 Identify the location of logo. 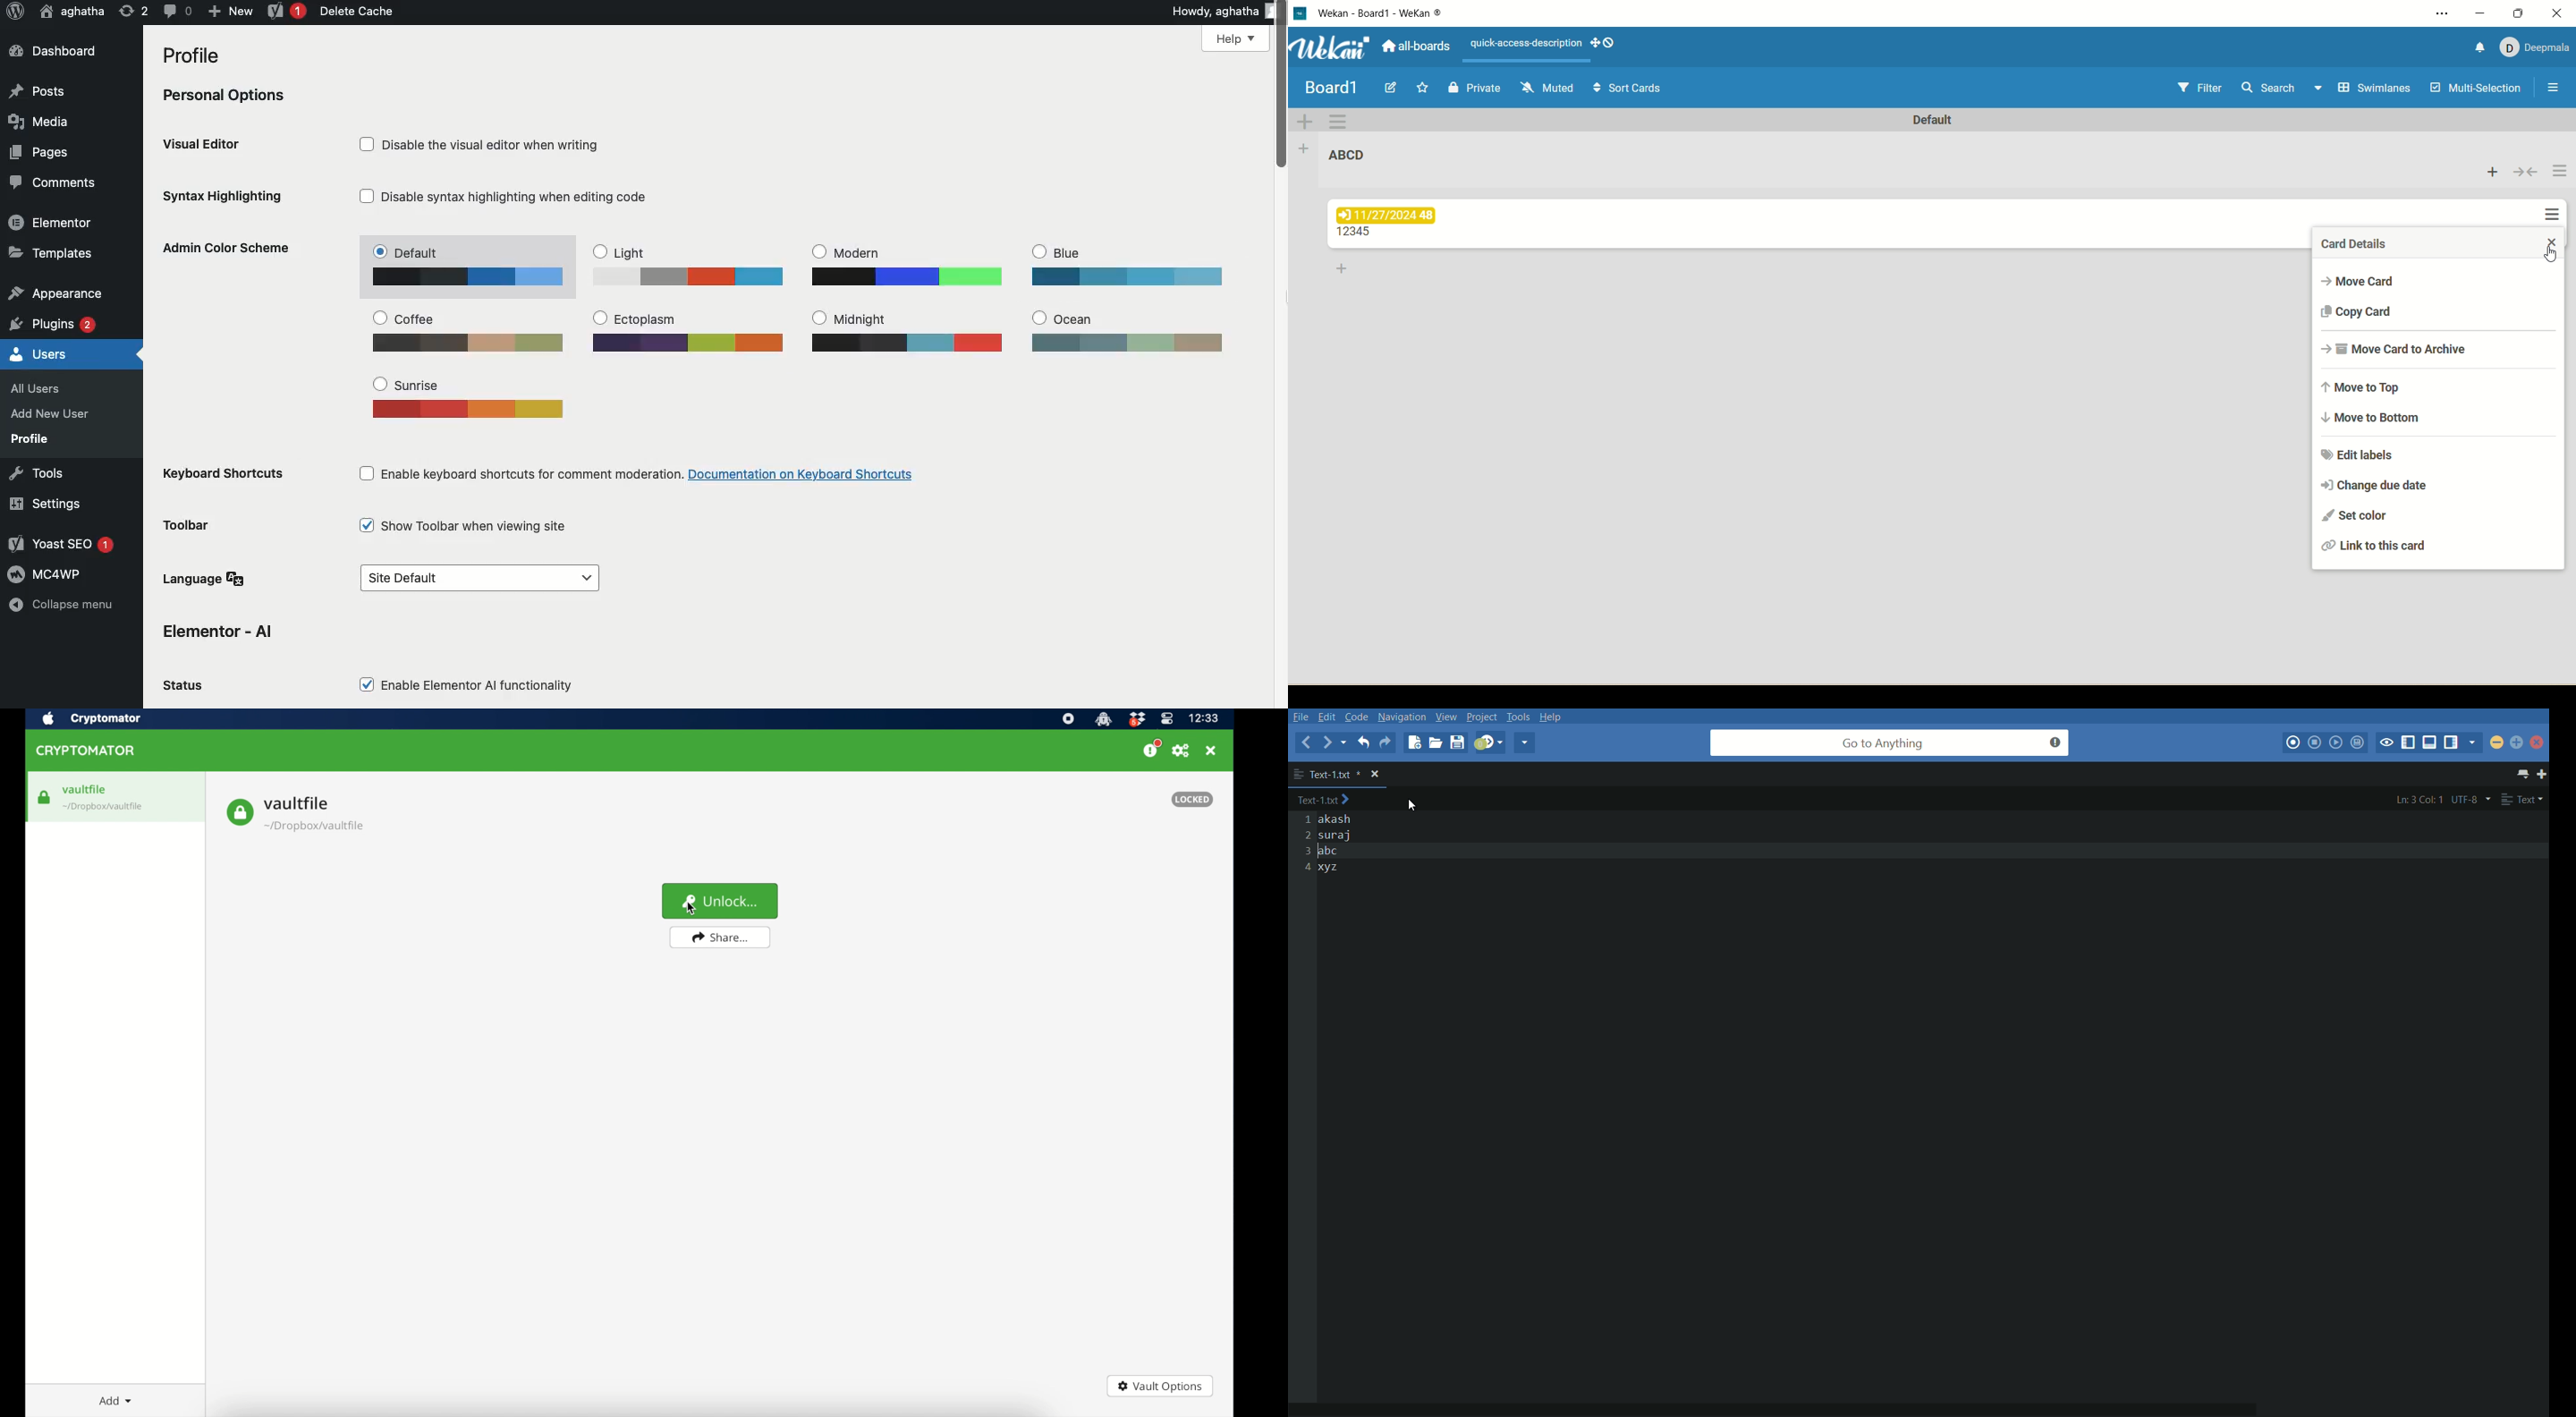
(1303, 14).